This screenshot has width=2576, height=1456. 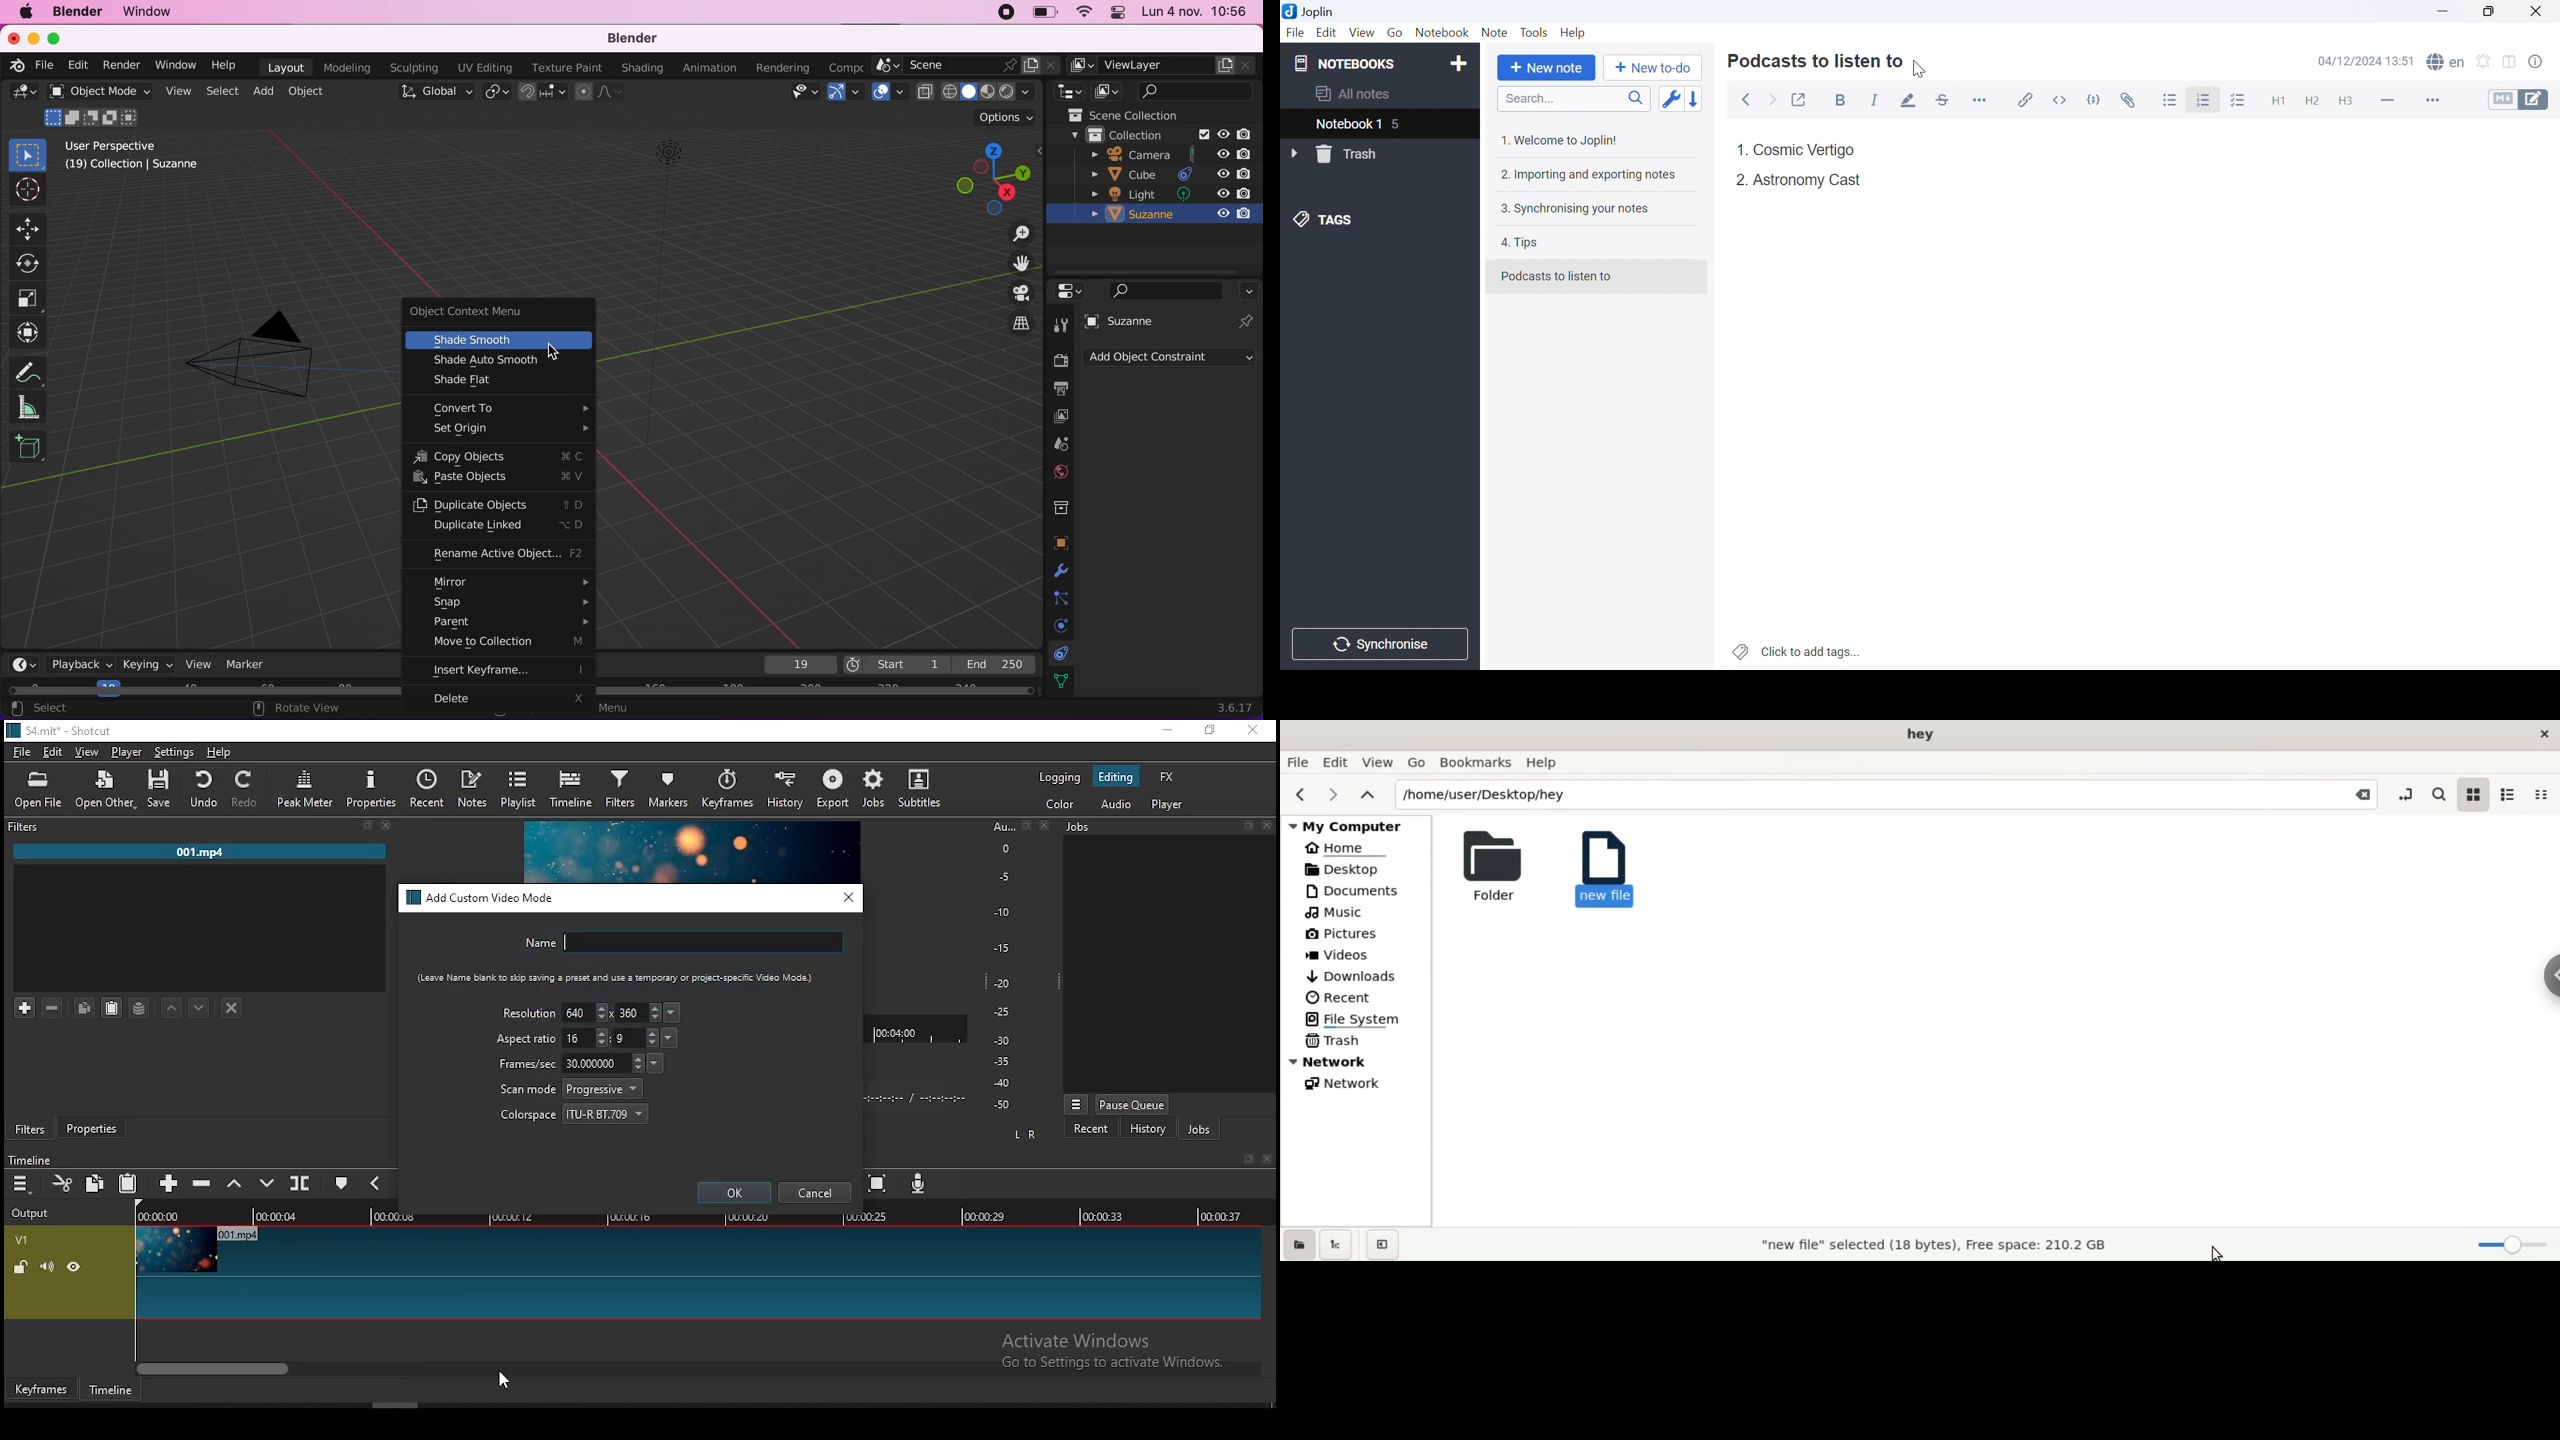 What do you see at coordinates (122, 66) in the screenshot?
I see `render` at bounding box center [122, 66].